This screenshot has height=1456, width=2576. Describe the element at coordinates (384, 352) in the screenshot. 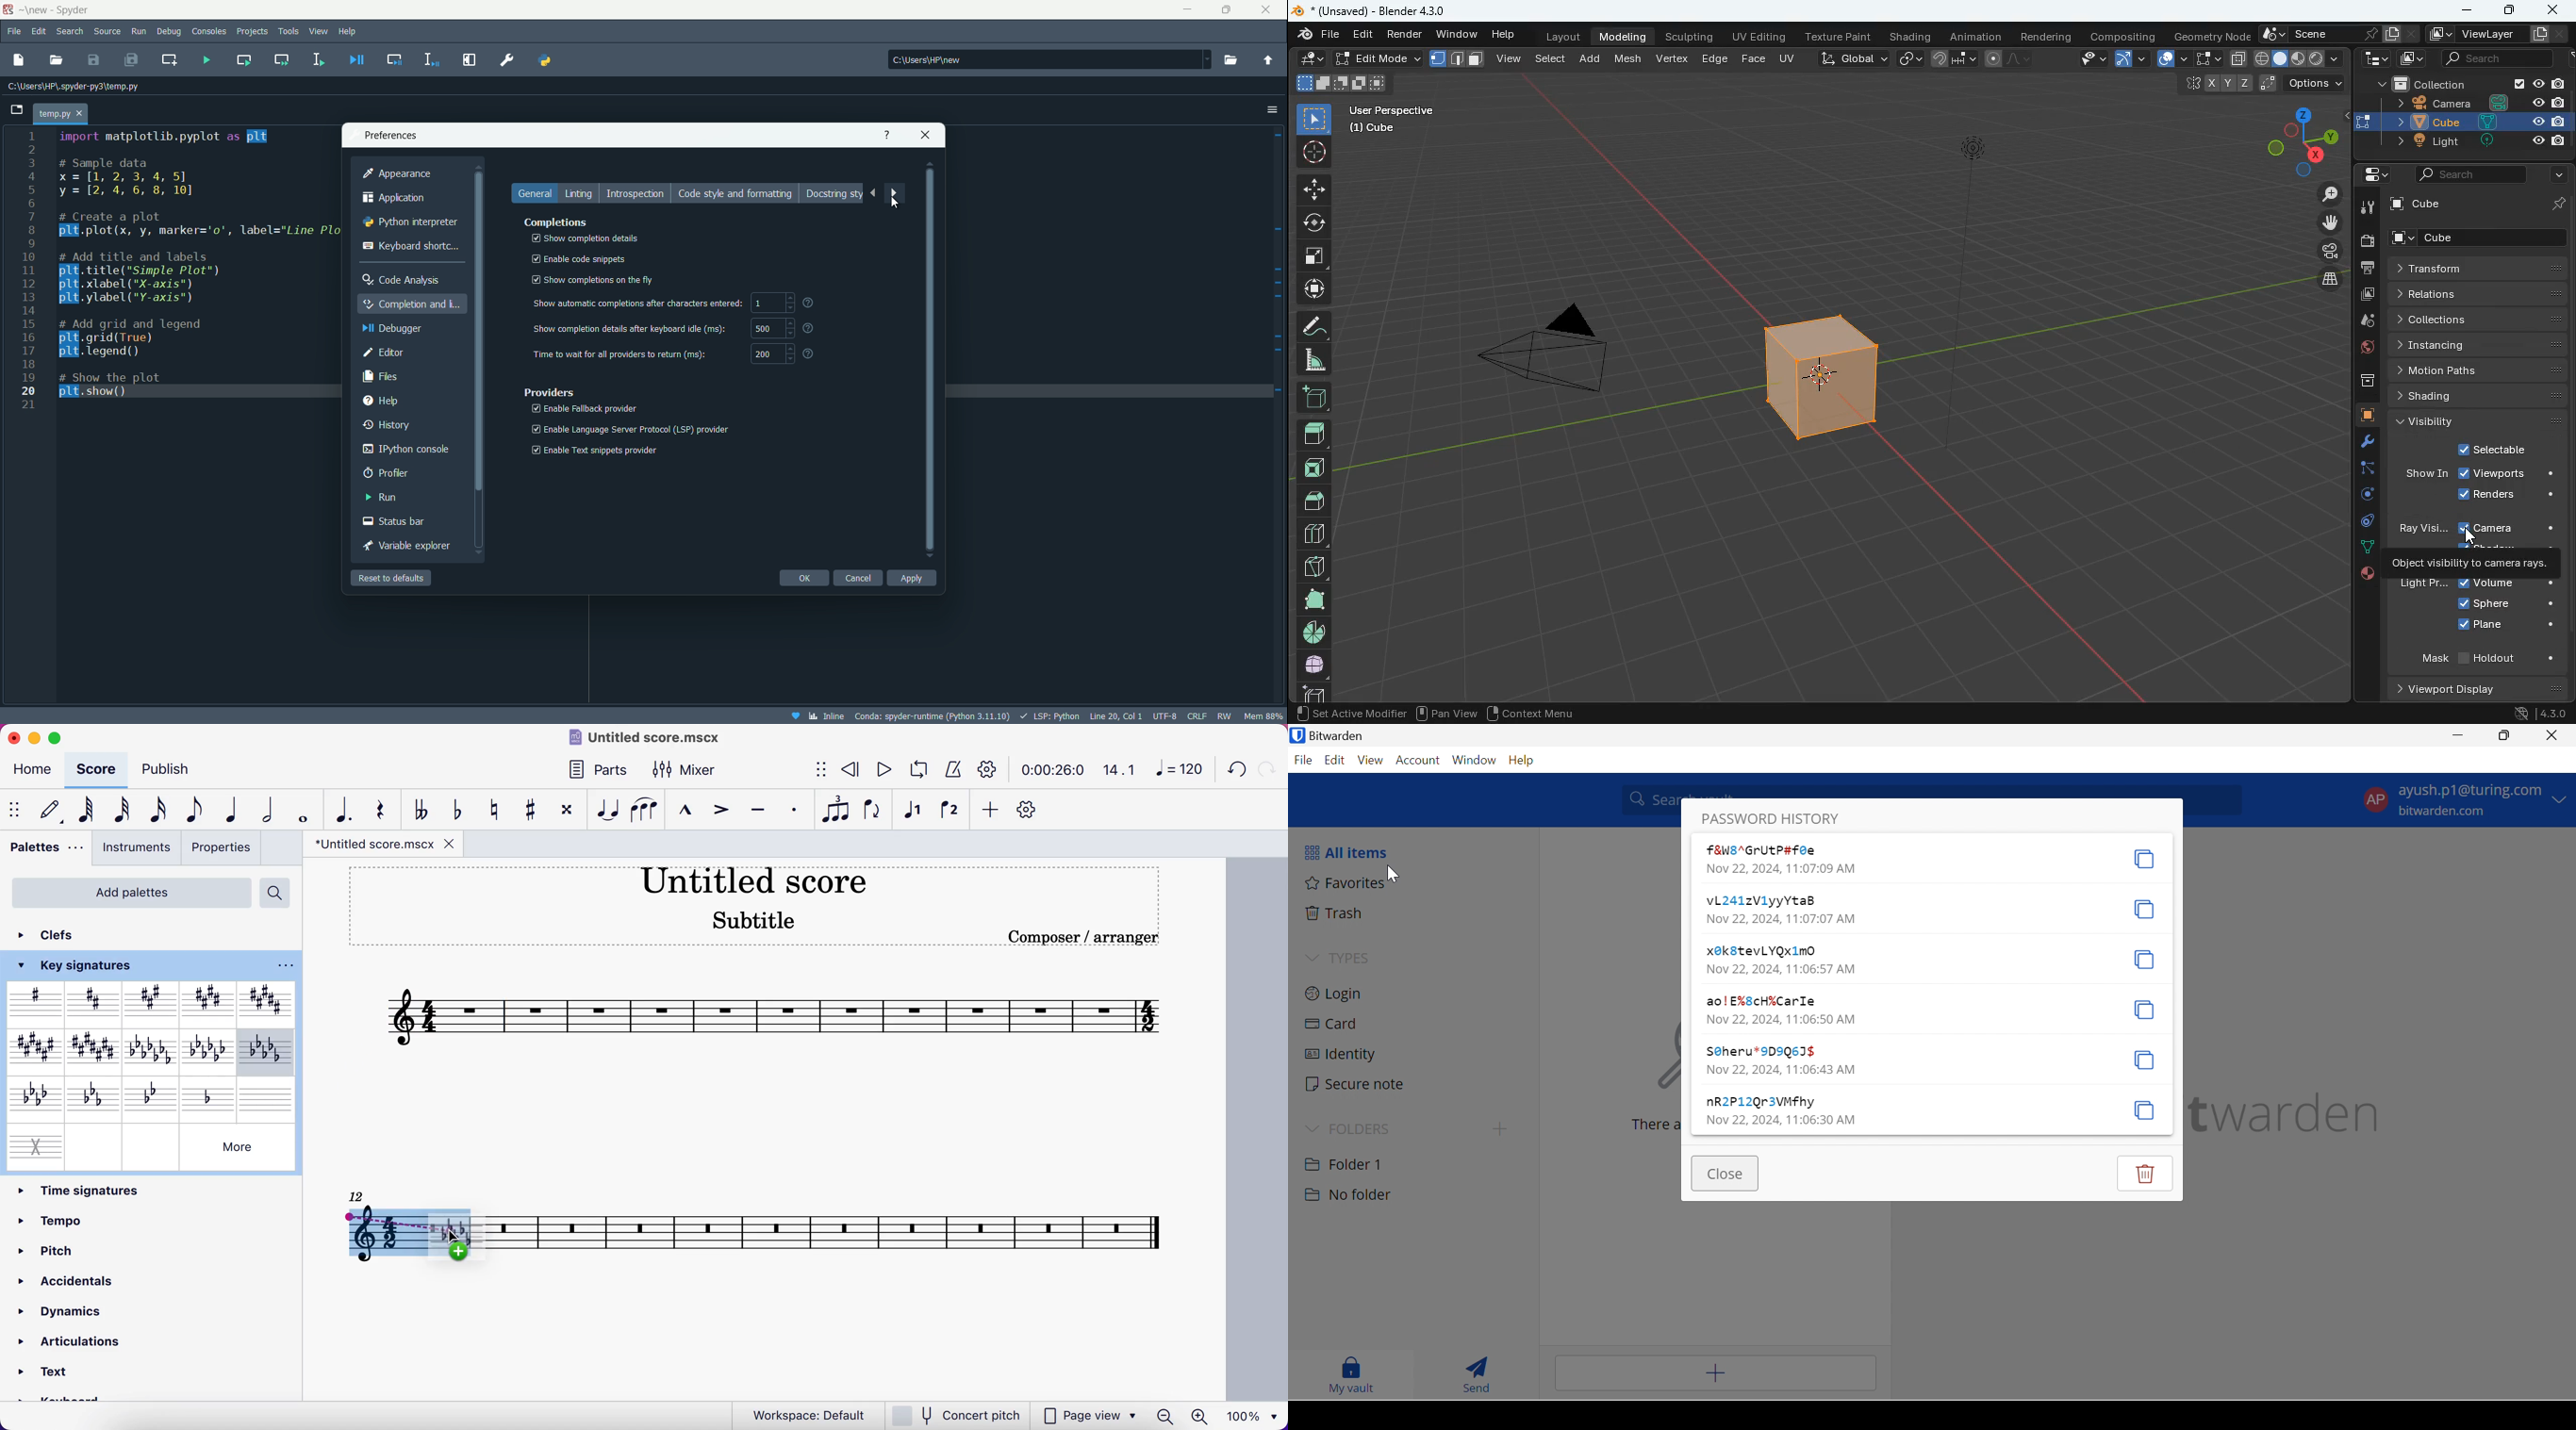

I see `editor` at that location.